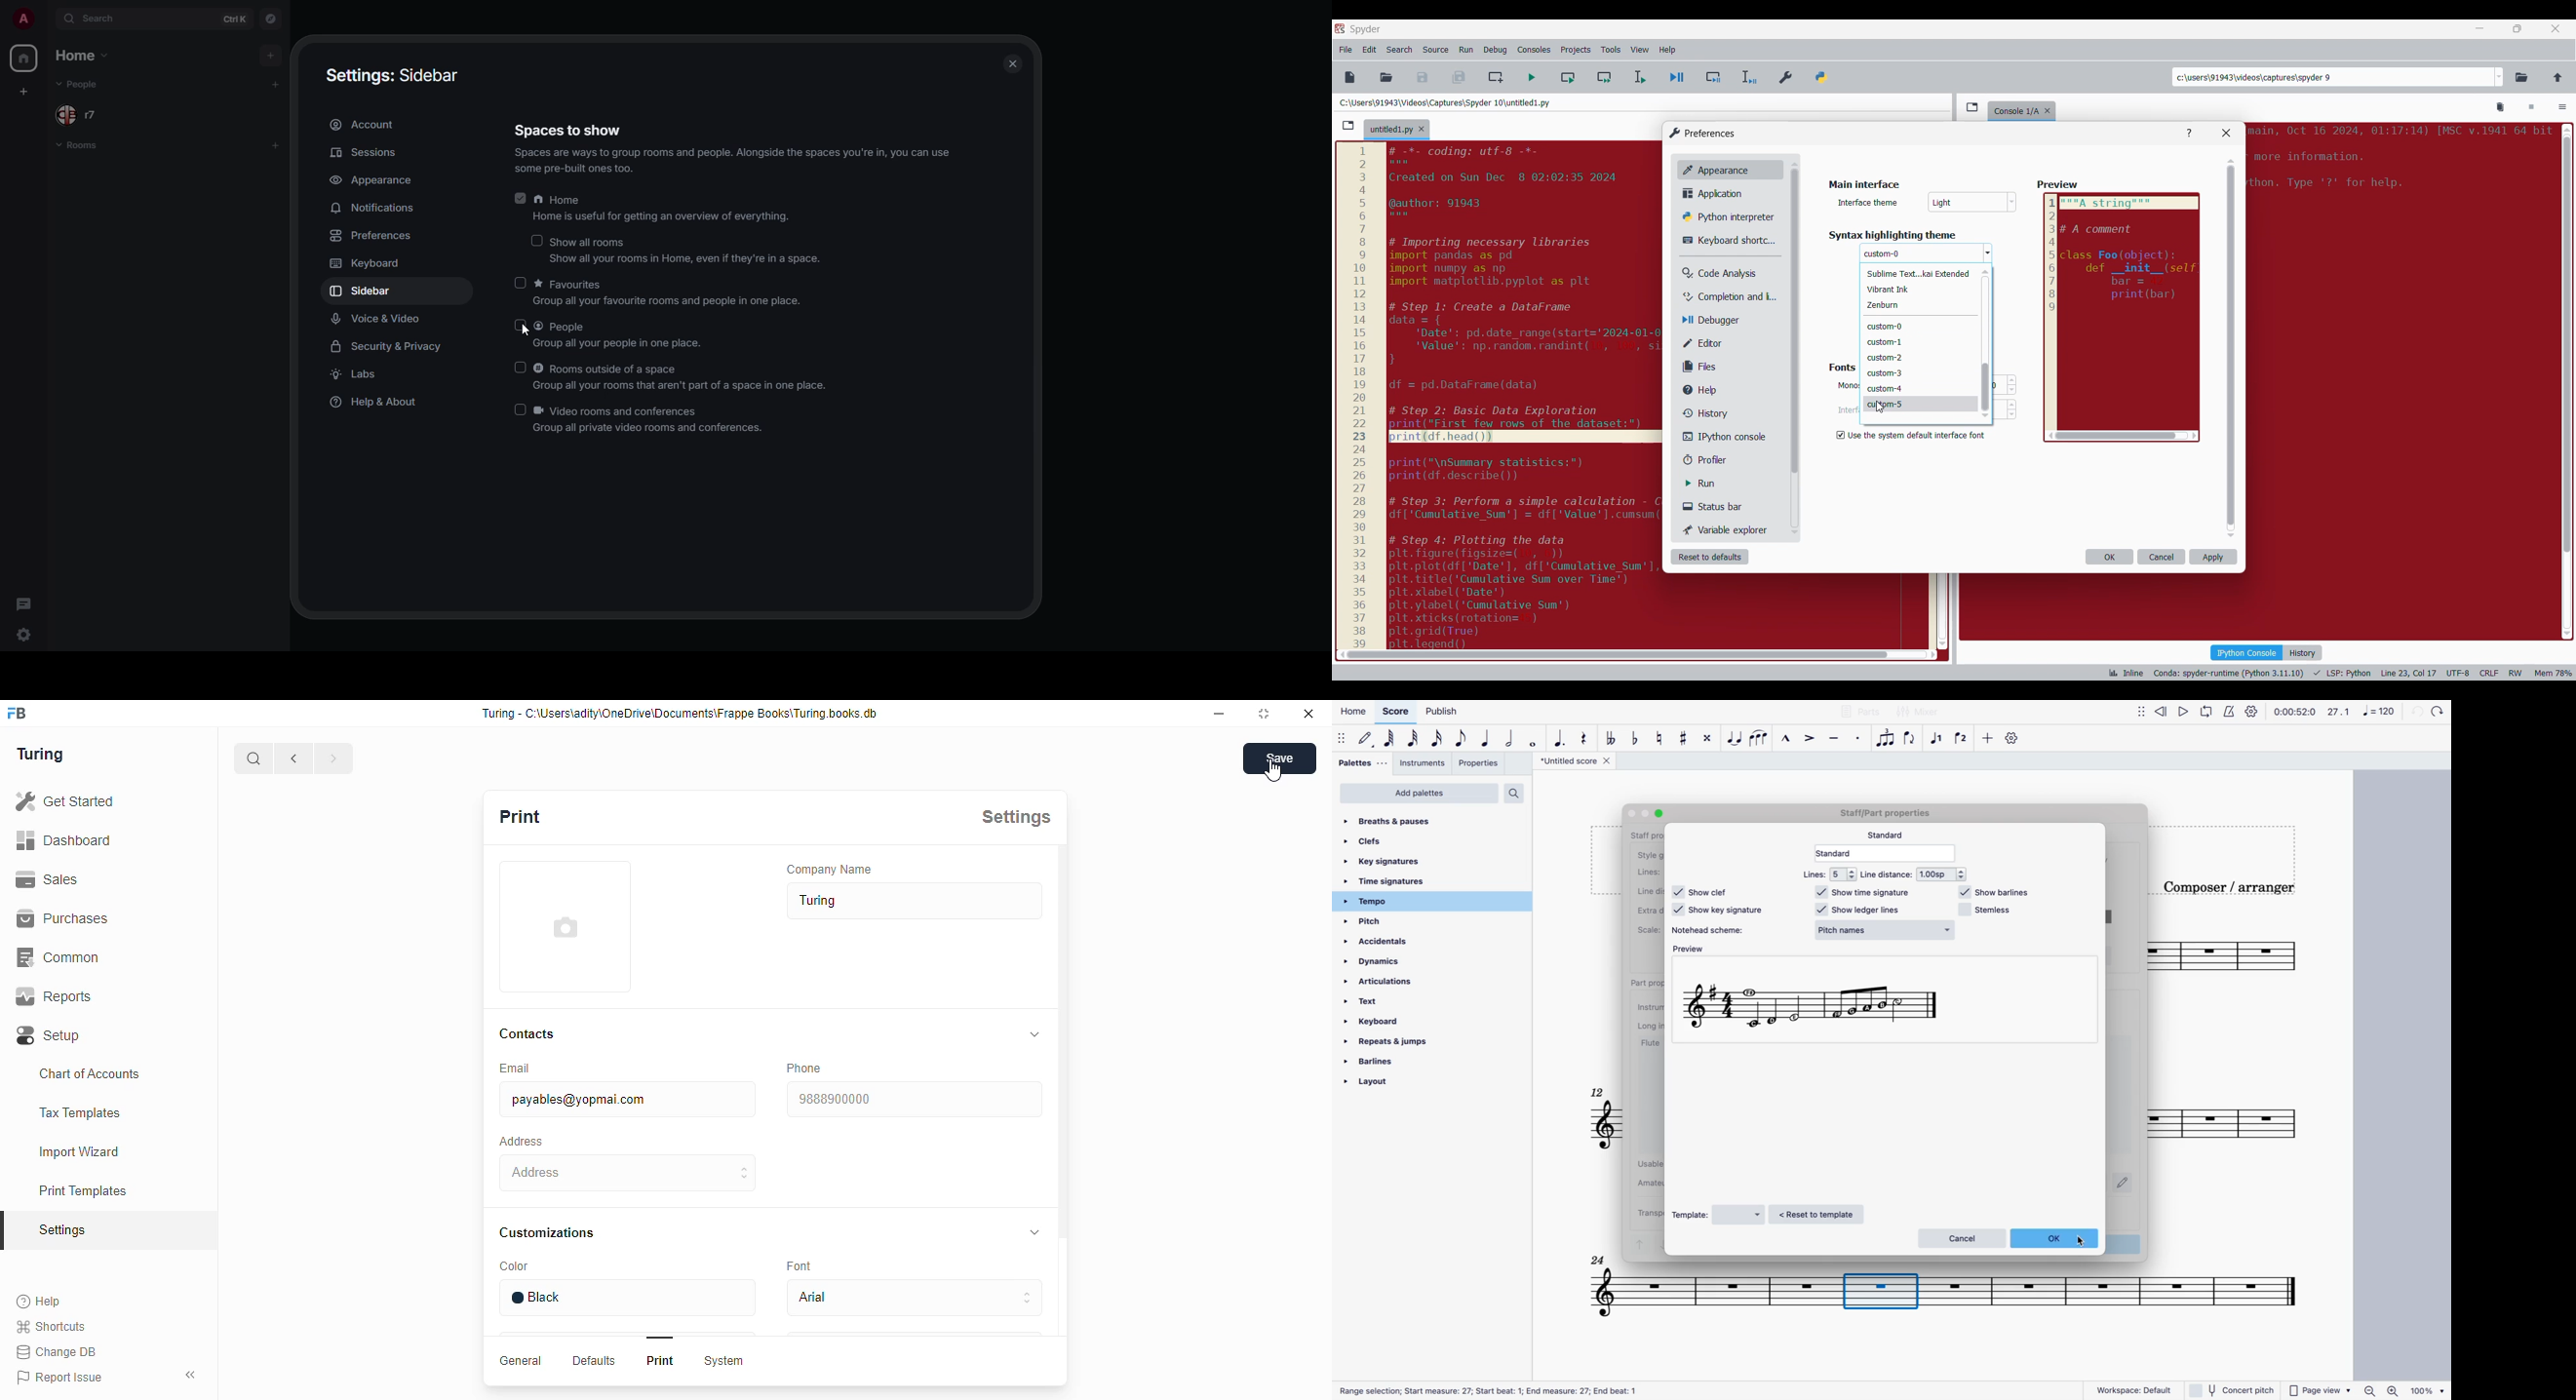 The width and height of the screenshot is (2576, 1400). What do you see at coordinates (90, 1035) in the screenshot?
I see `Setup` at bounding box center [90, 1035].